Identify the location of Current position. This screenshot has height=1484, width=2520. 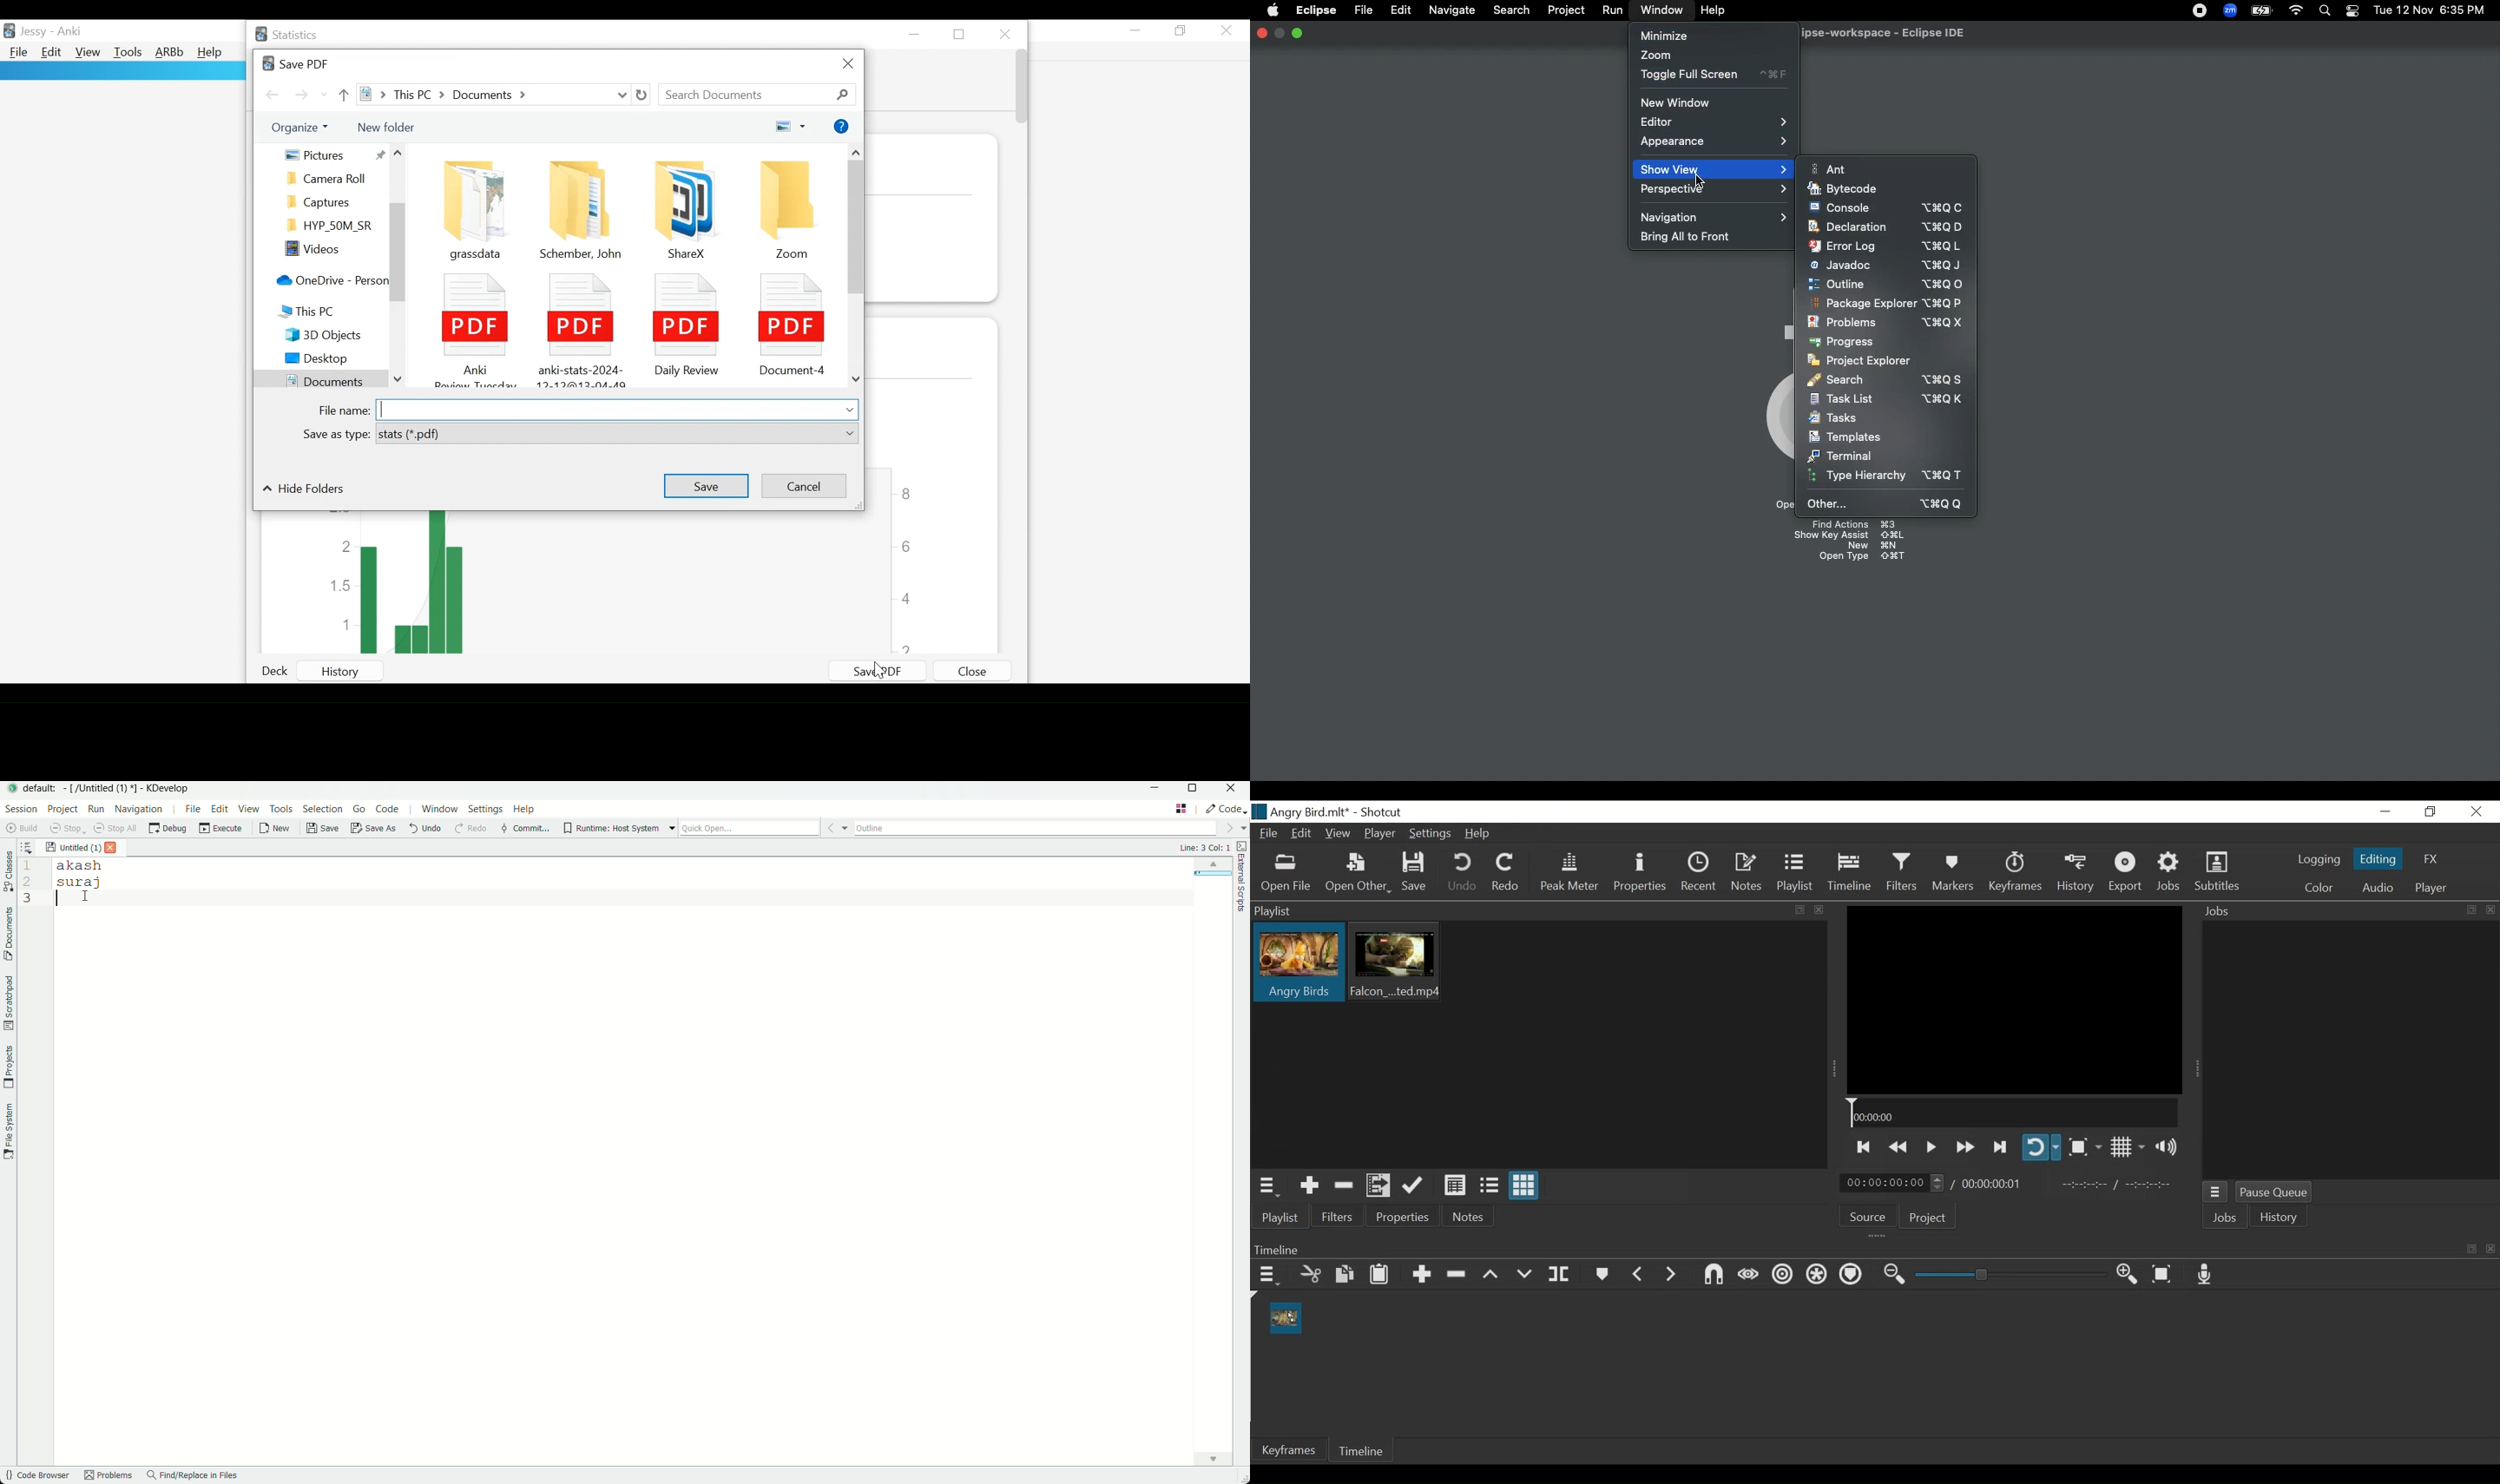
(1894, 1183).